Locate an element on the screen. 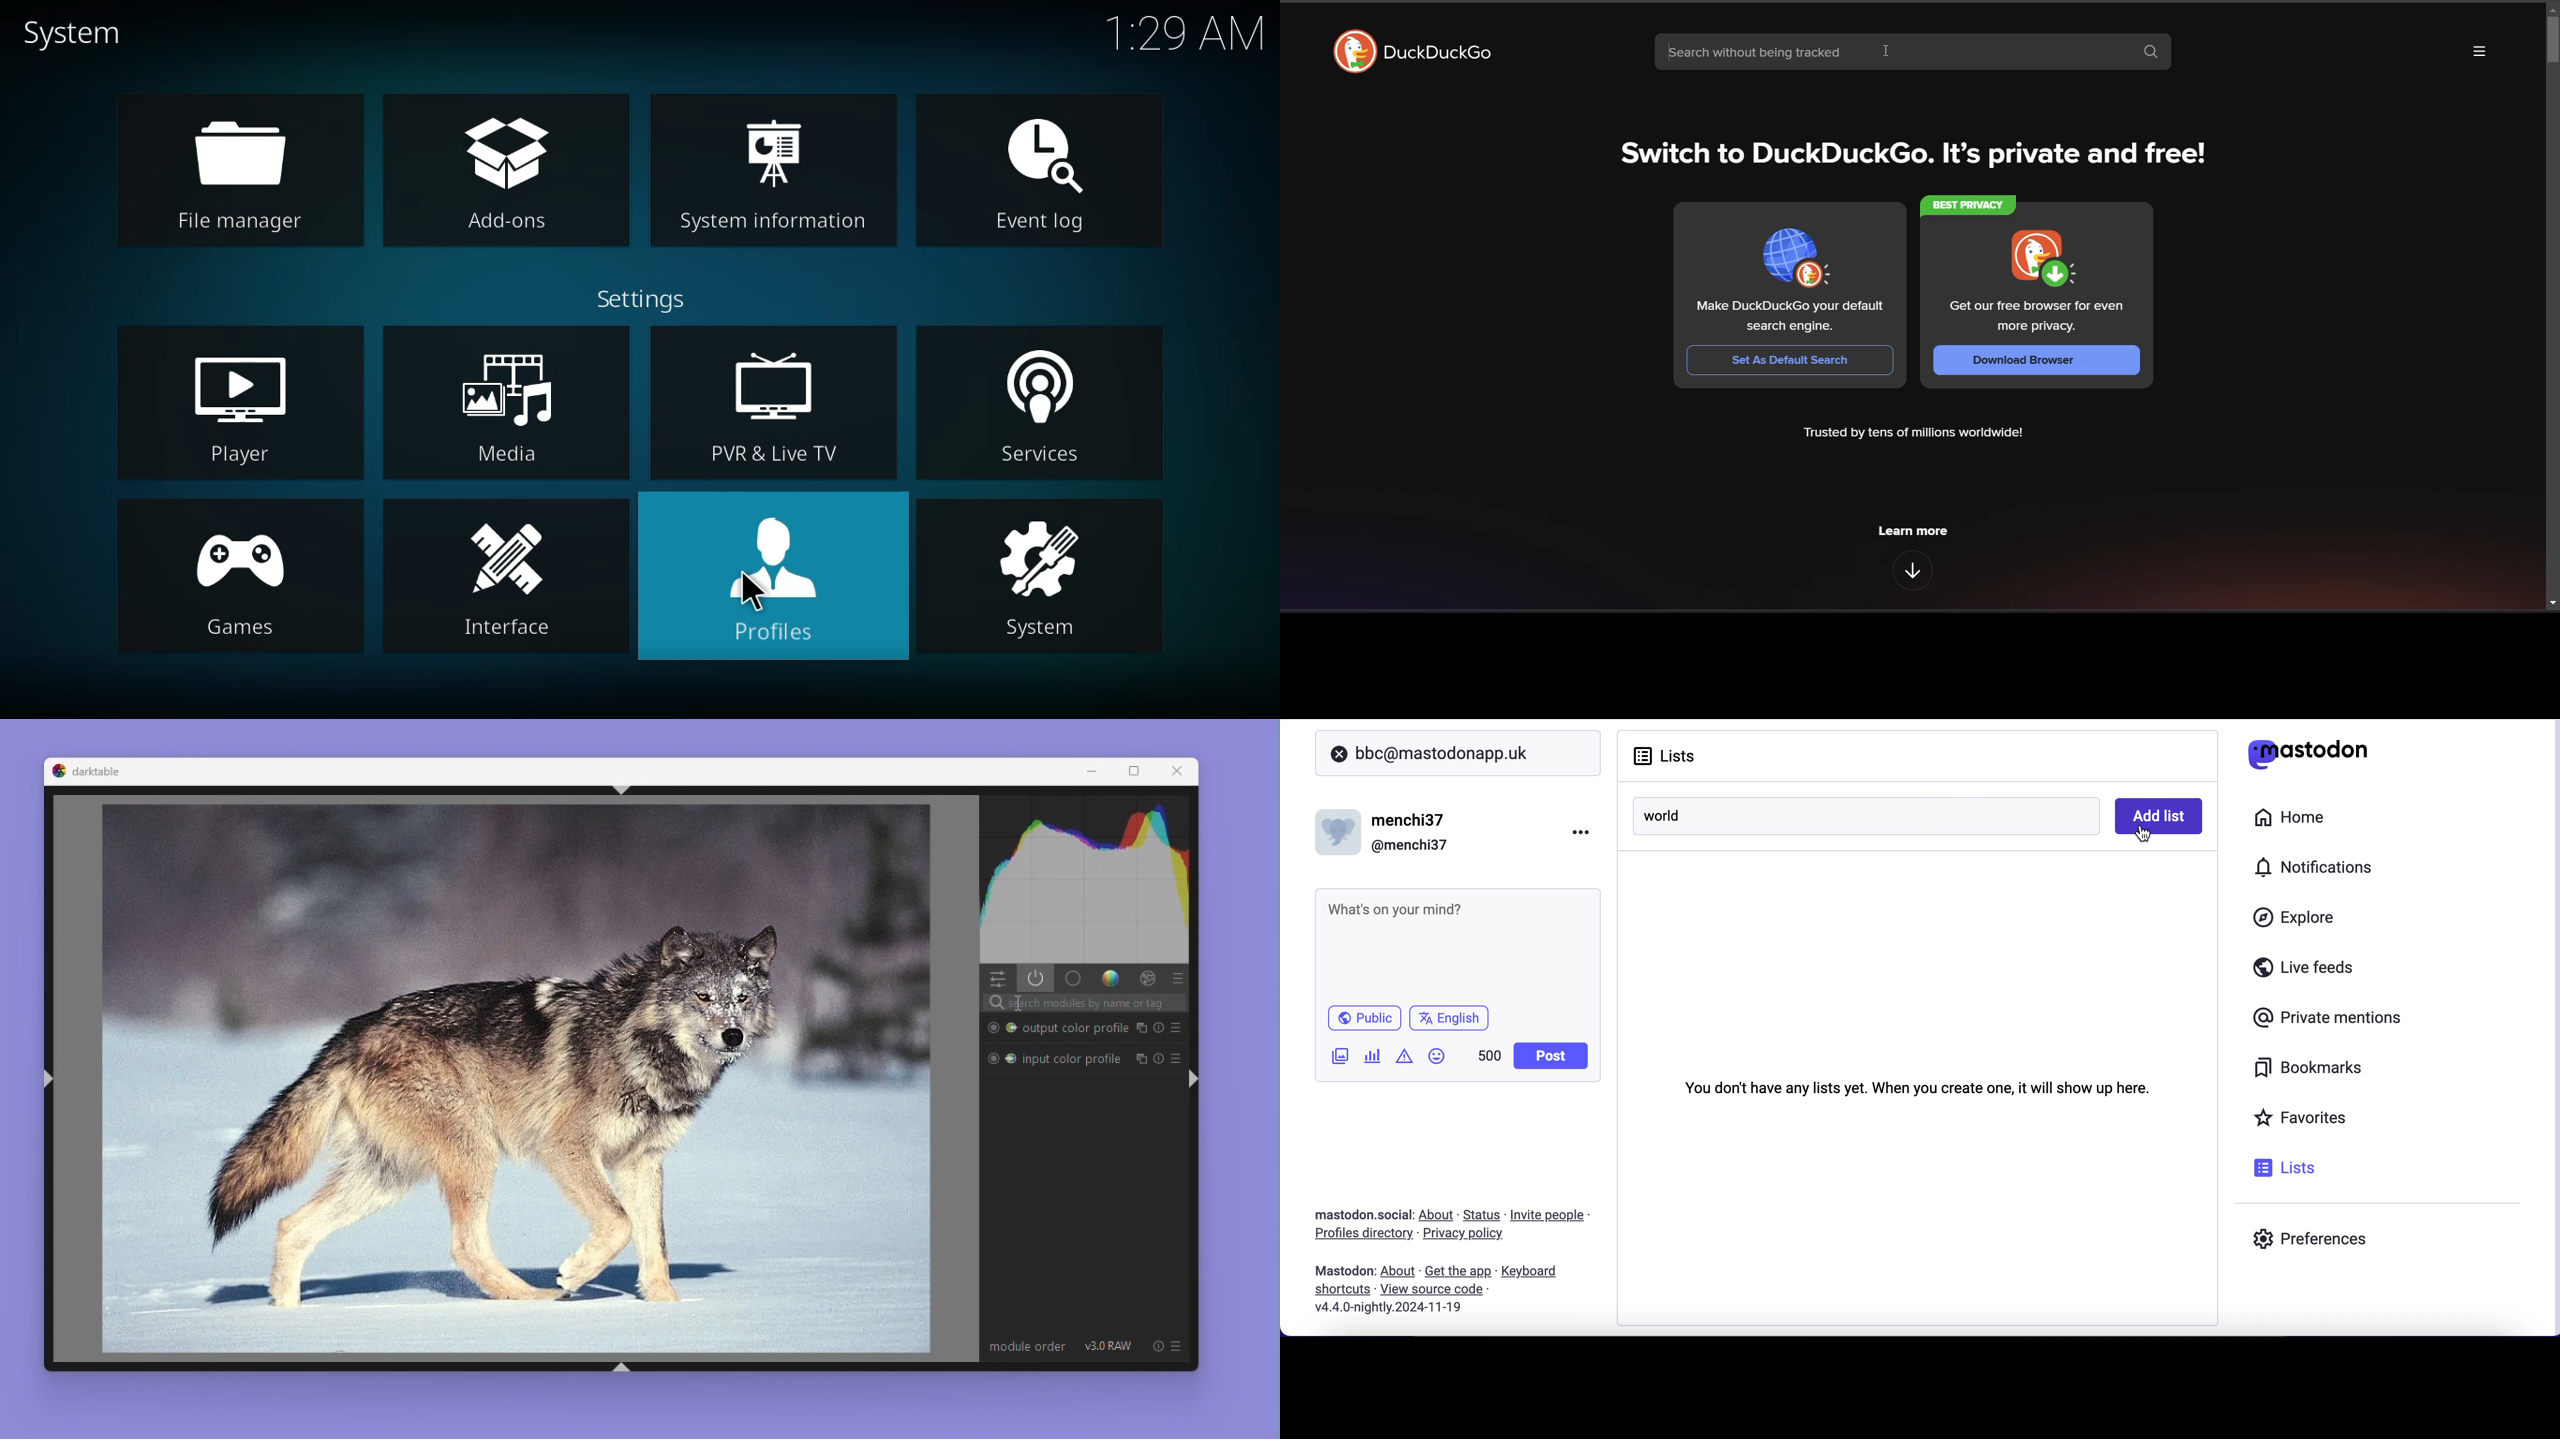 The width and height of the screenshot is (2576, 1456). Color is located at coordinates (1110, 979).